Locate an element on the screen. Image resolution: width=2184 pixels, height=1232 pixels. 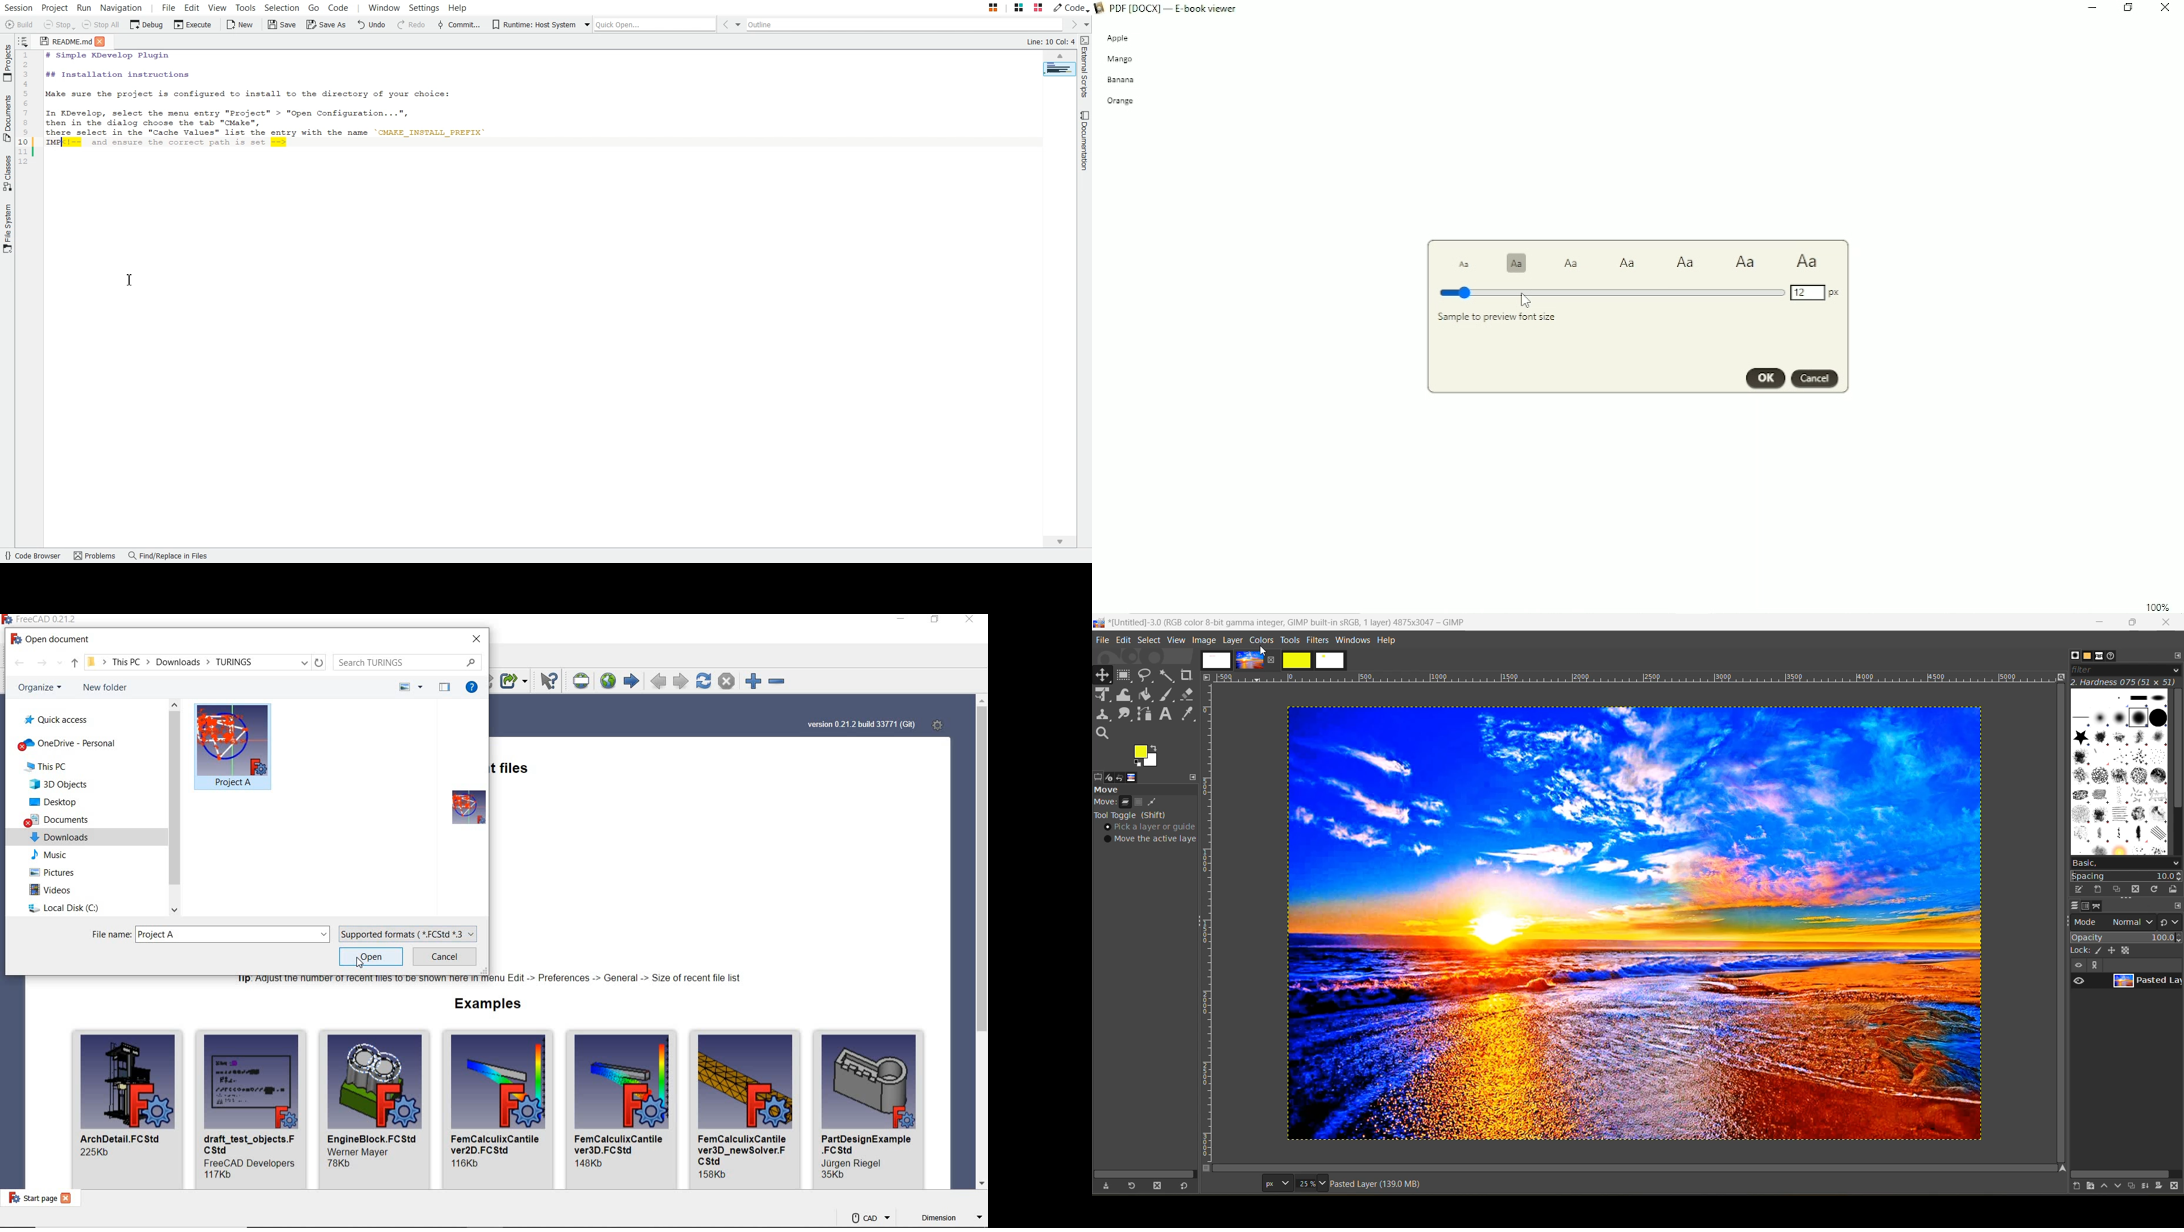
Save is located at coordinates (282, 25).